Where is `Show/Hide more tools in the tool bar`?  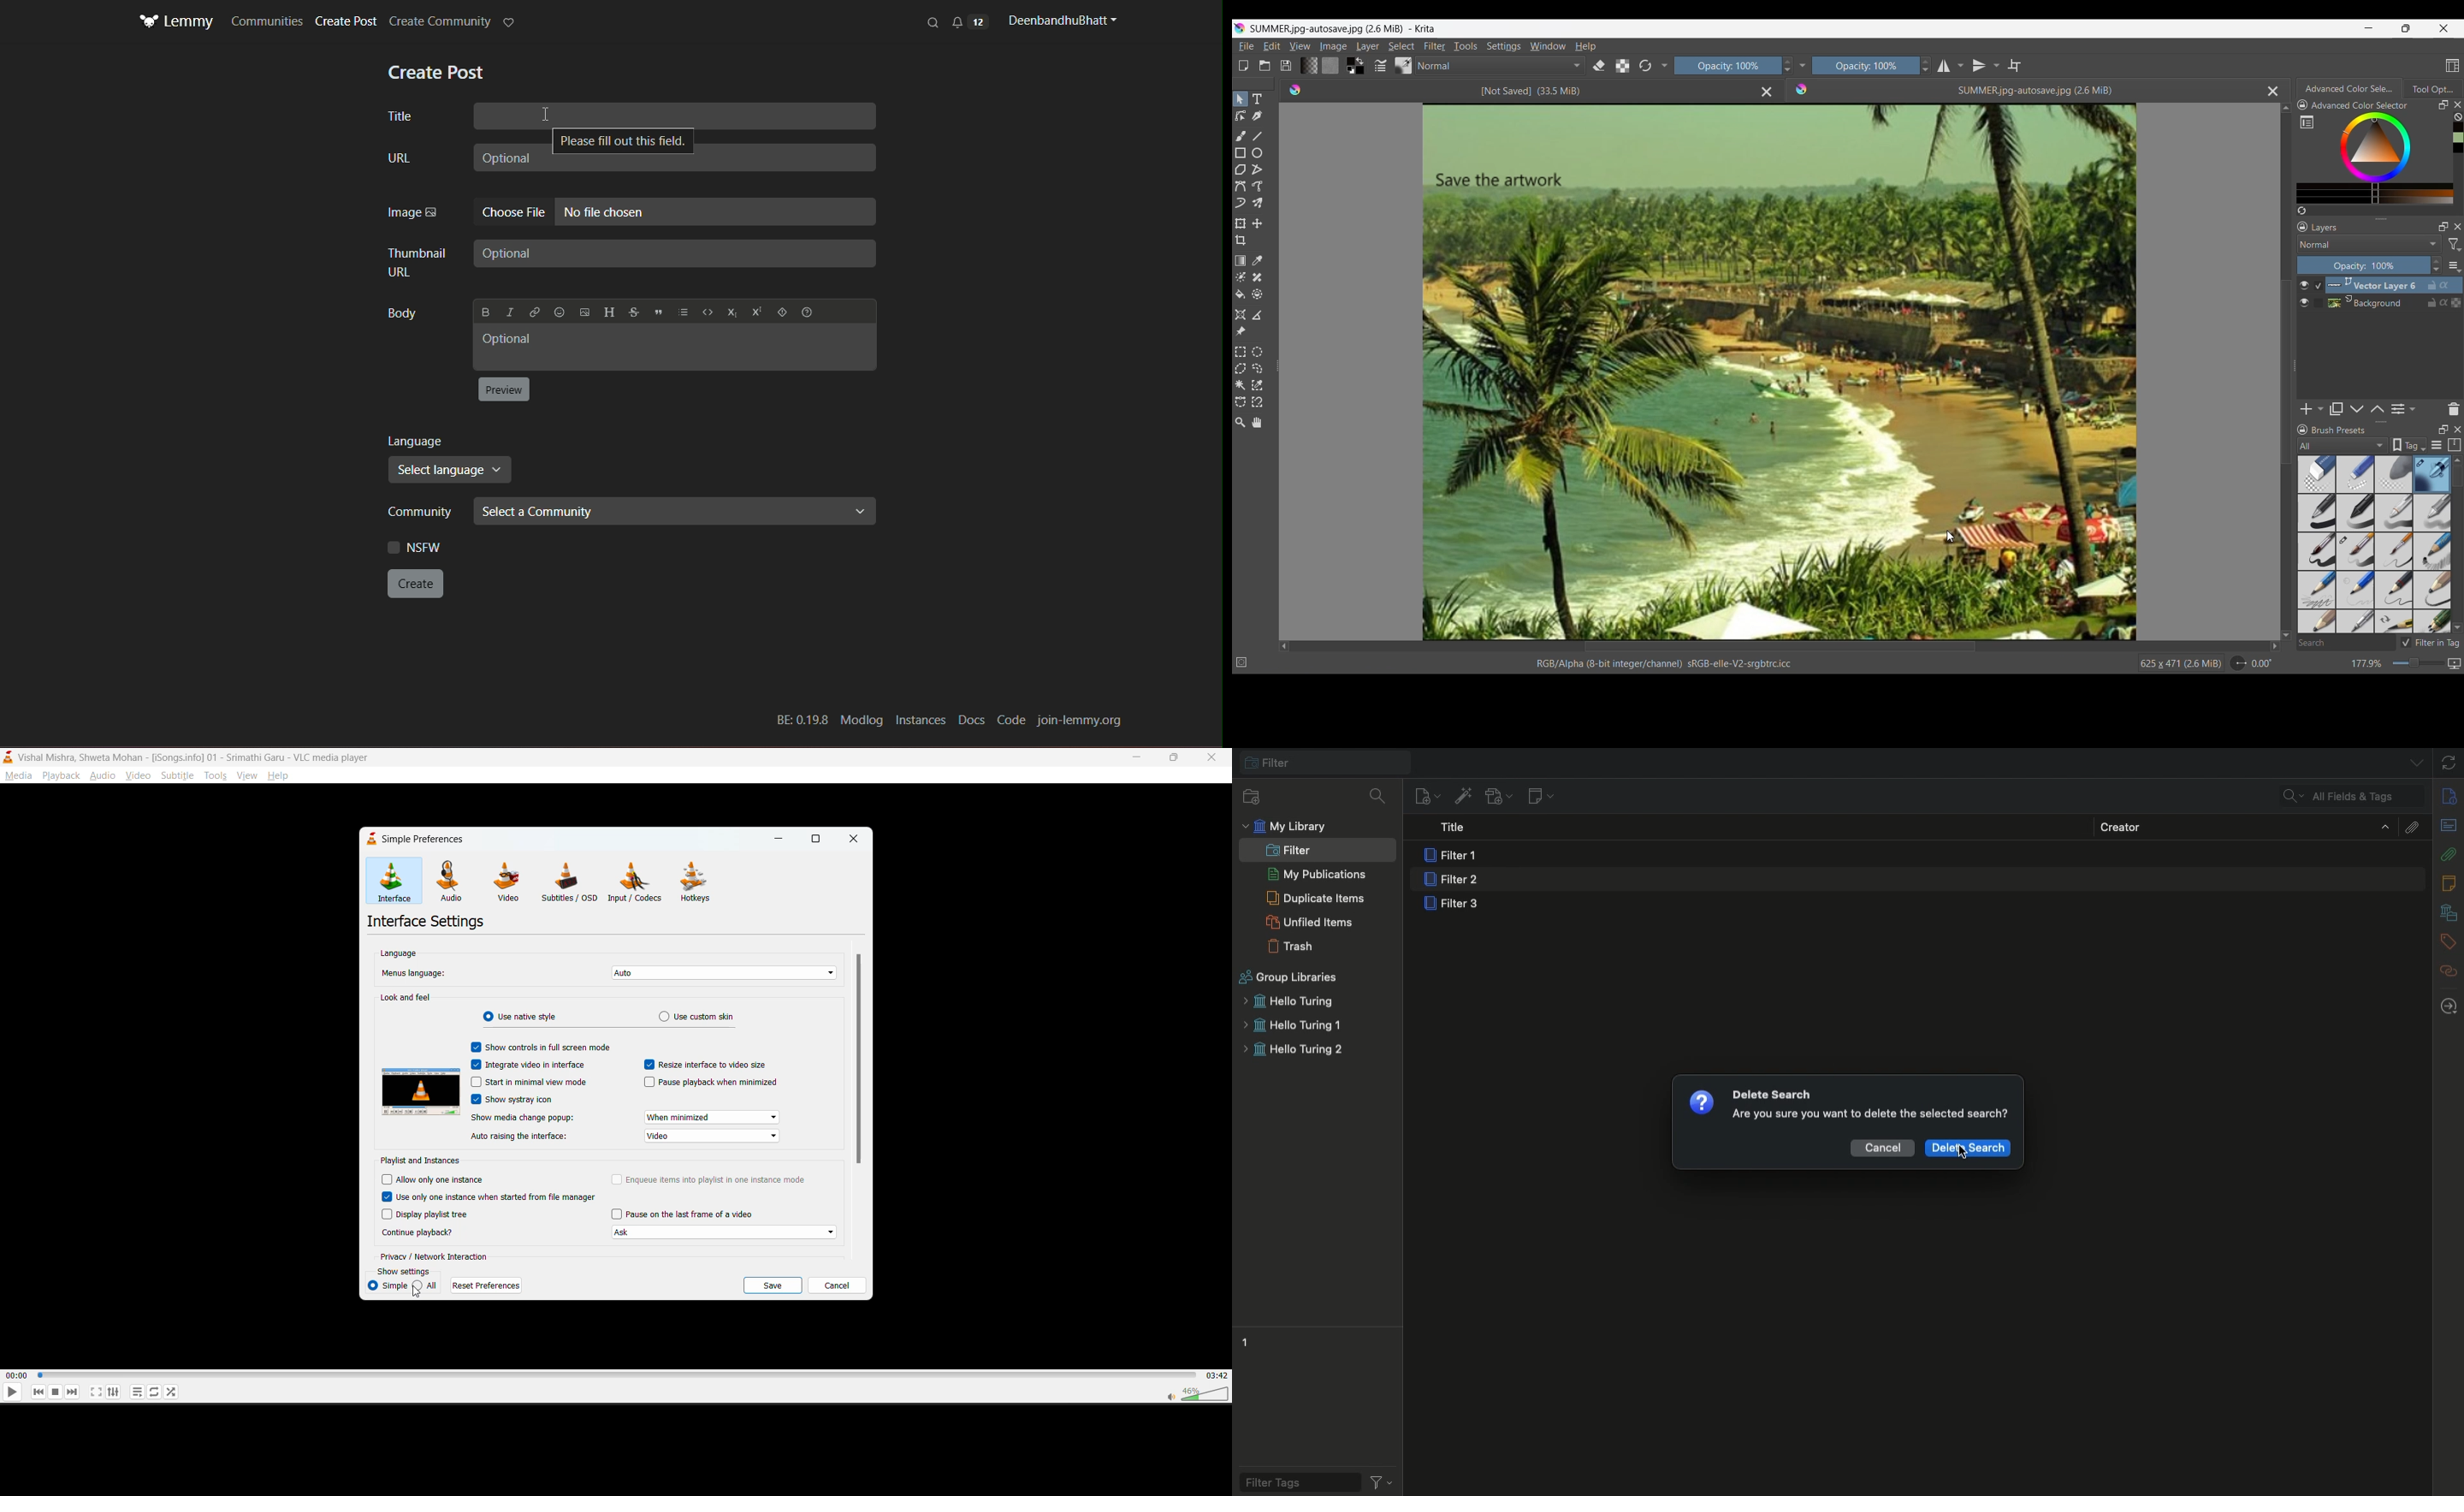
Show/Hide more tools in the tool bar is located at coordinates (1802, 66).